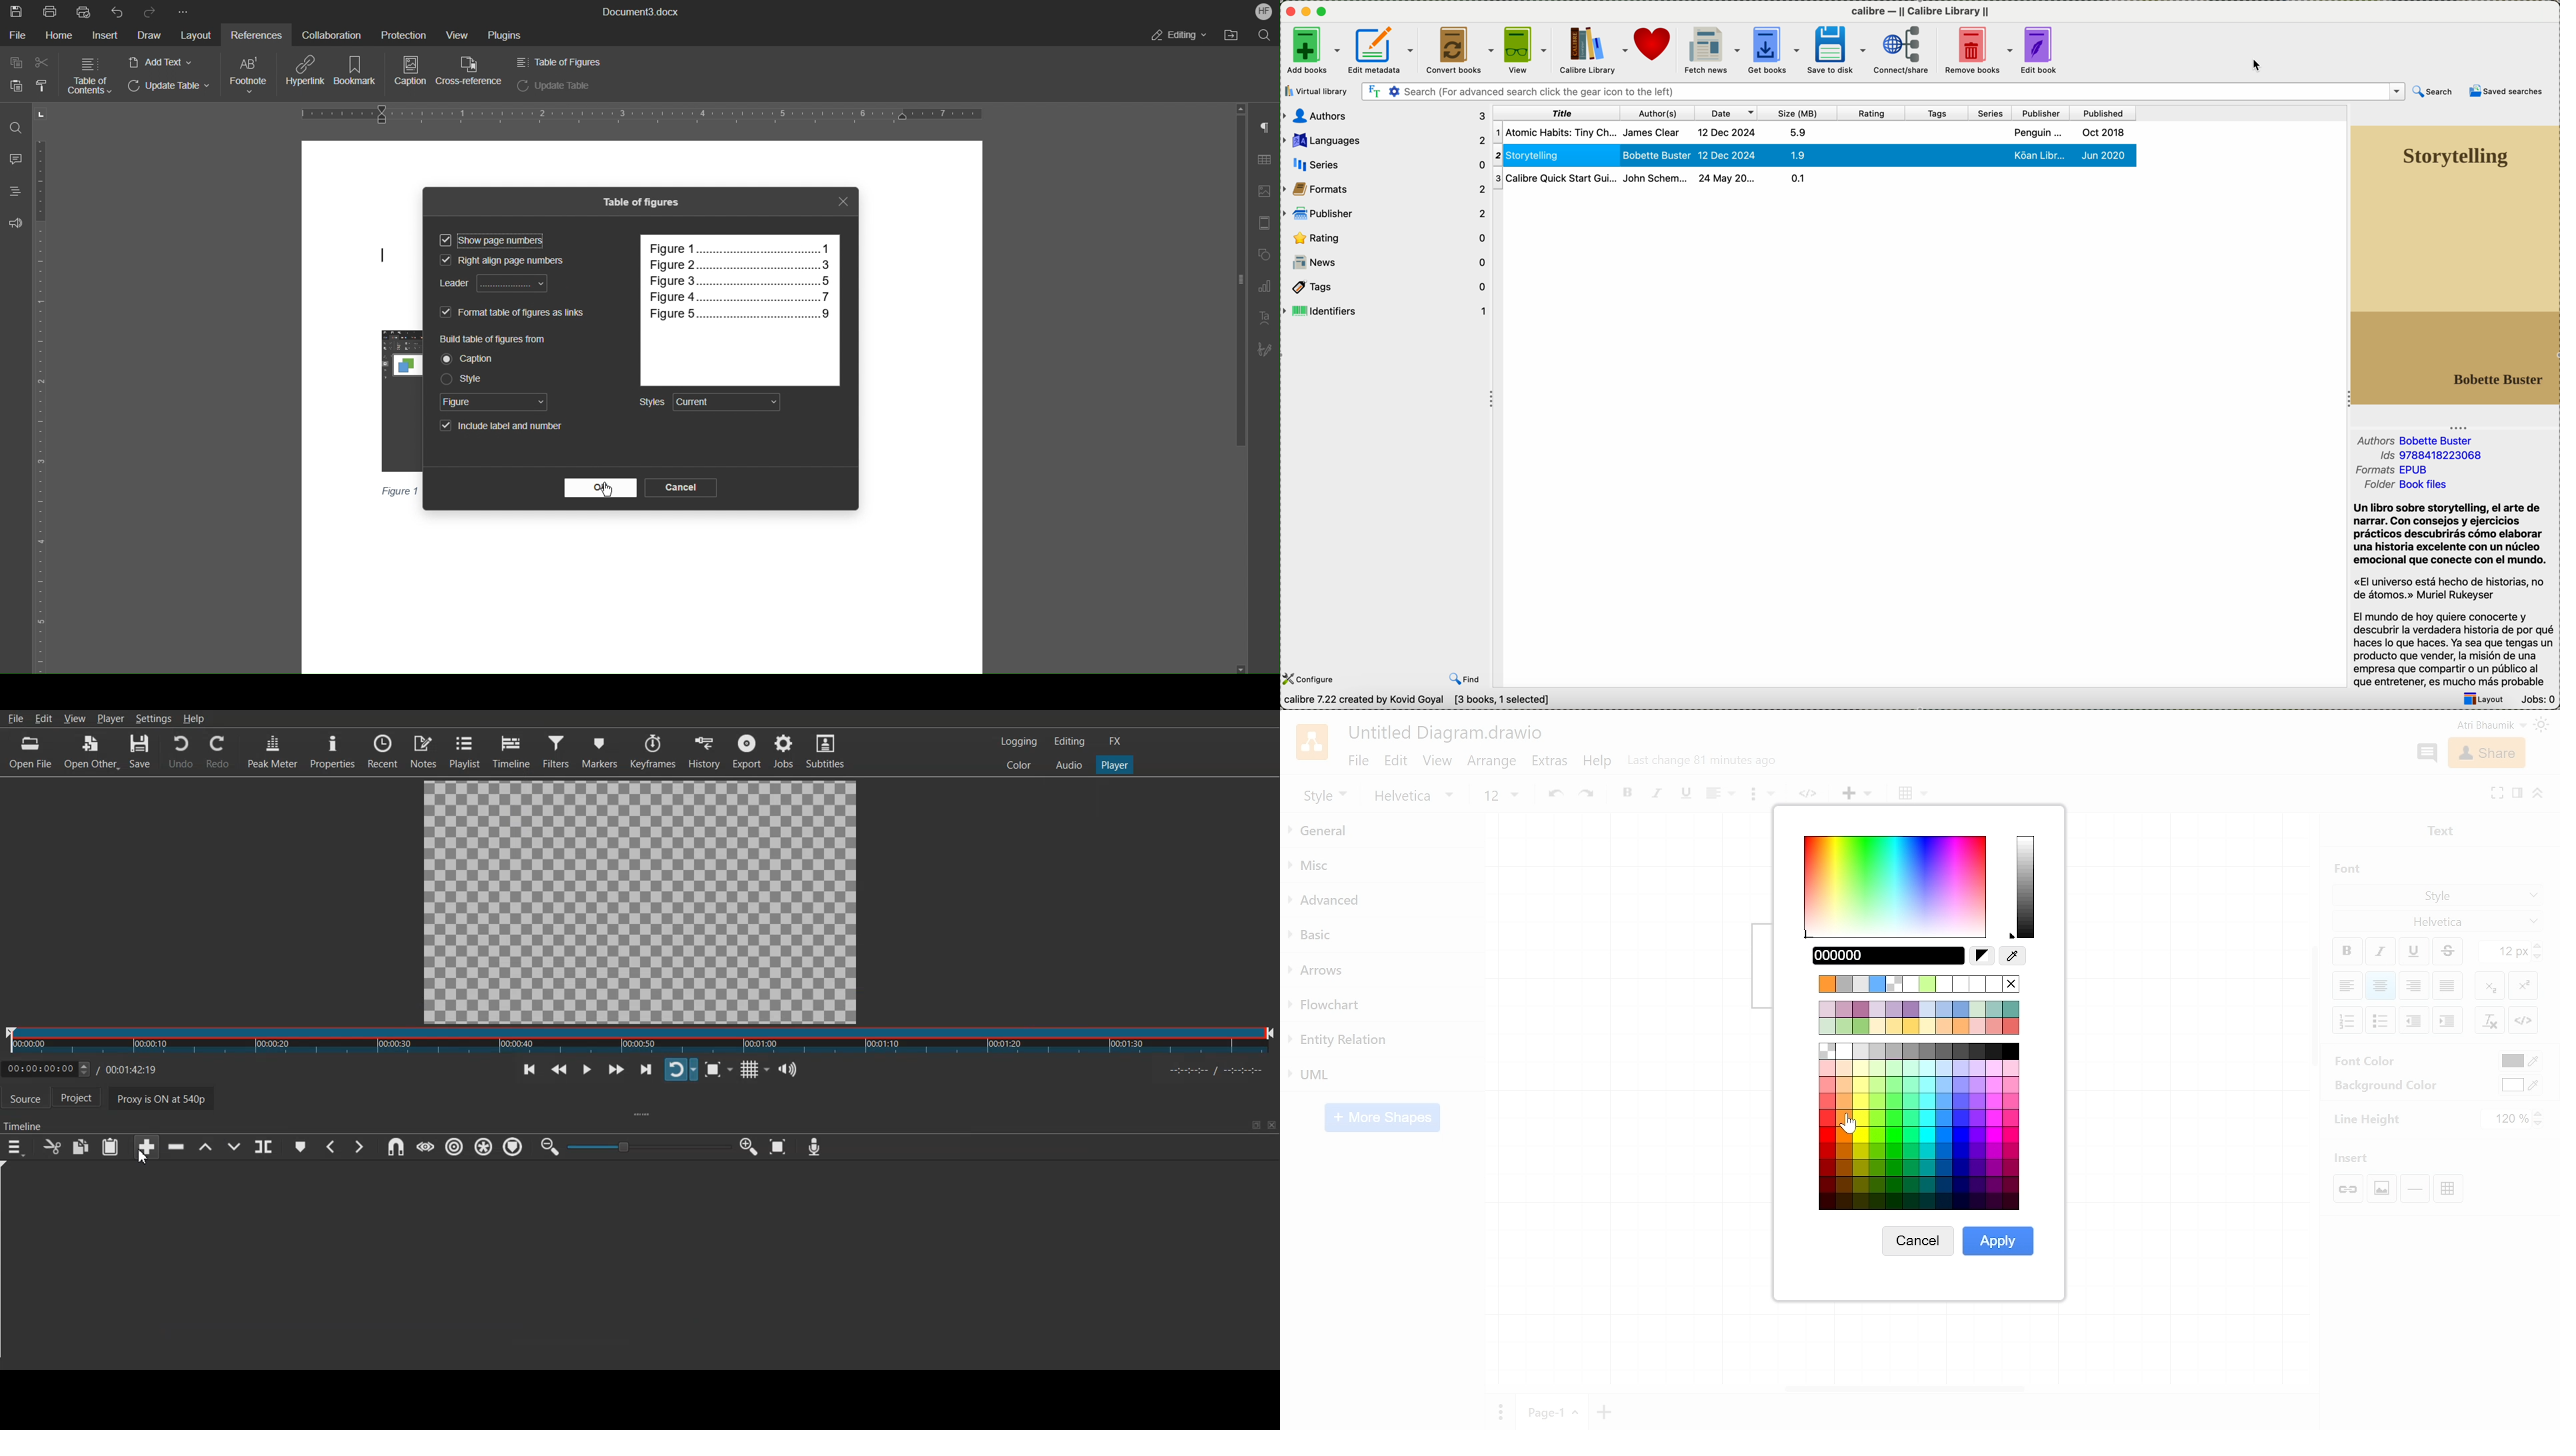 The height and width of the screenshot is (1456, 2576). What do you see at coordinates (1658, 795) in the screenshot?
I see `italics` at bounding box center [1658, 795].